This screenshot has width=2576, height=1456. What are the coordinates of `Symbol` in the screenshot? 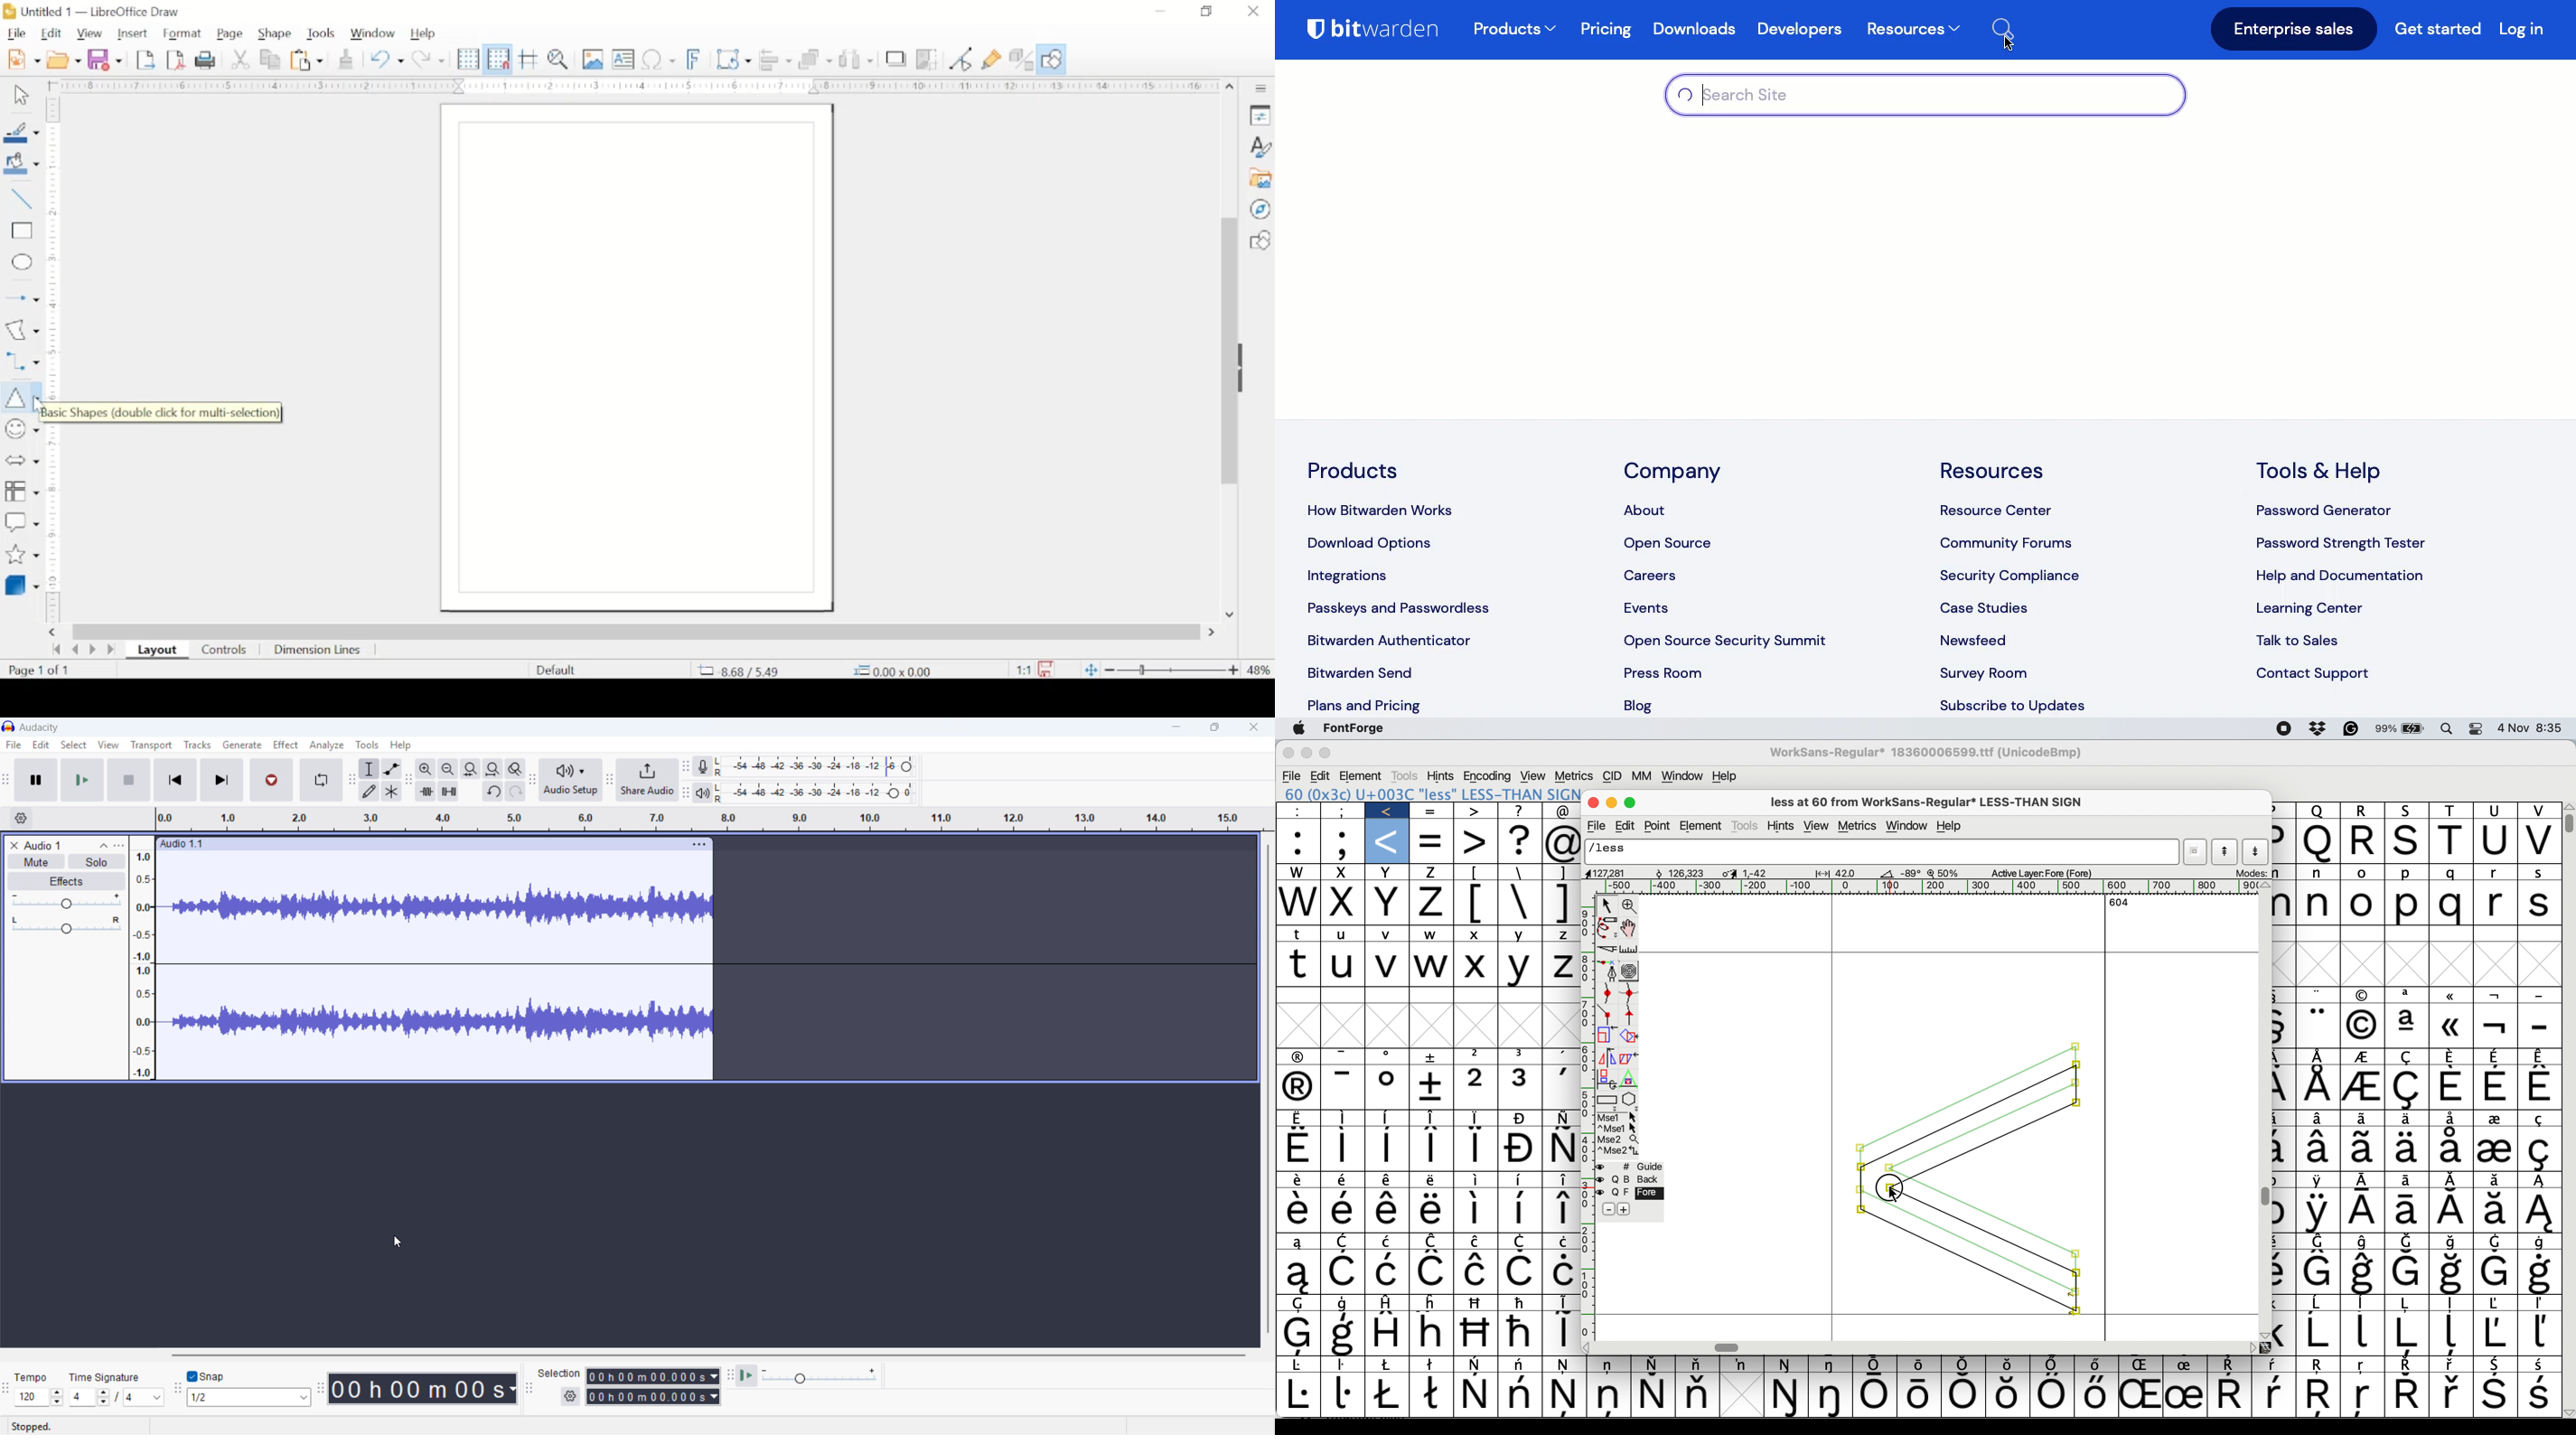 It's located at (2495, 1242).